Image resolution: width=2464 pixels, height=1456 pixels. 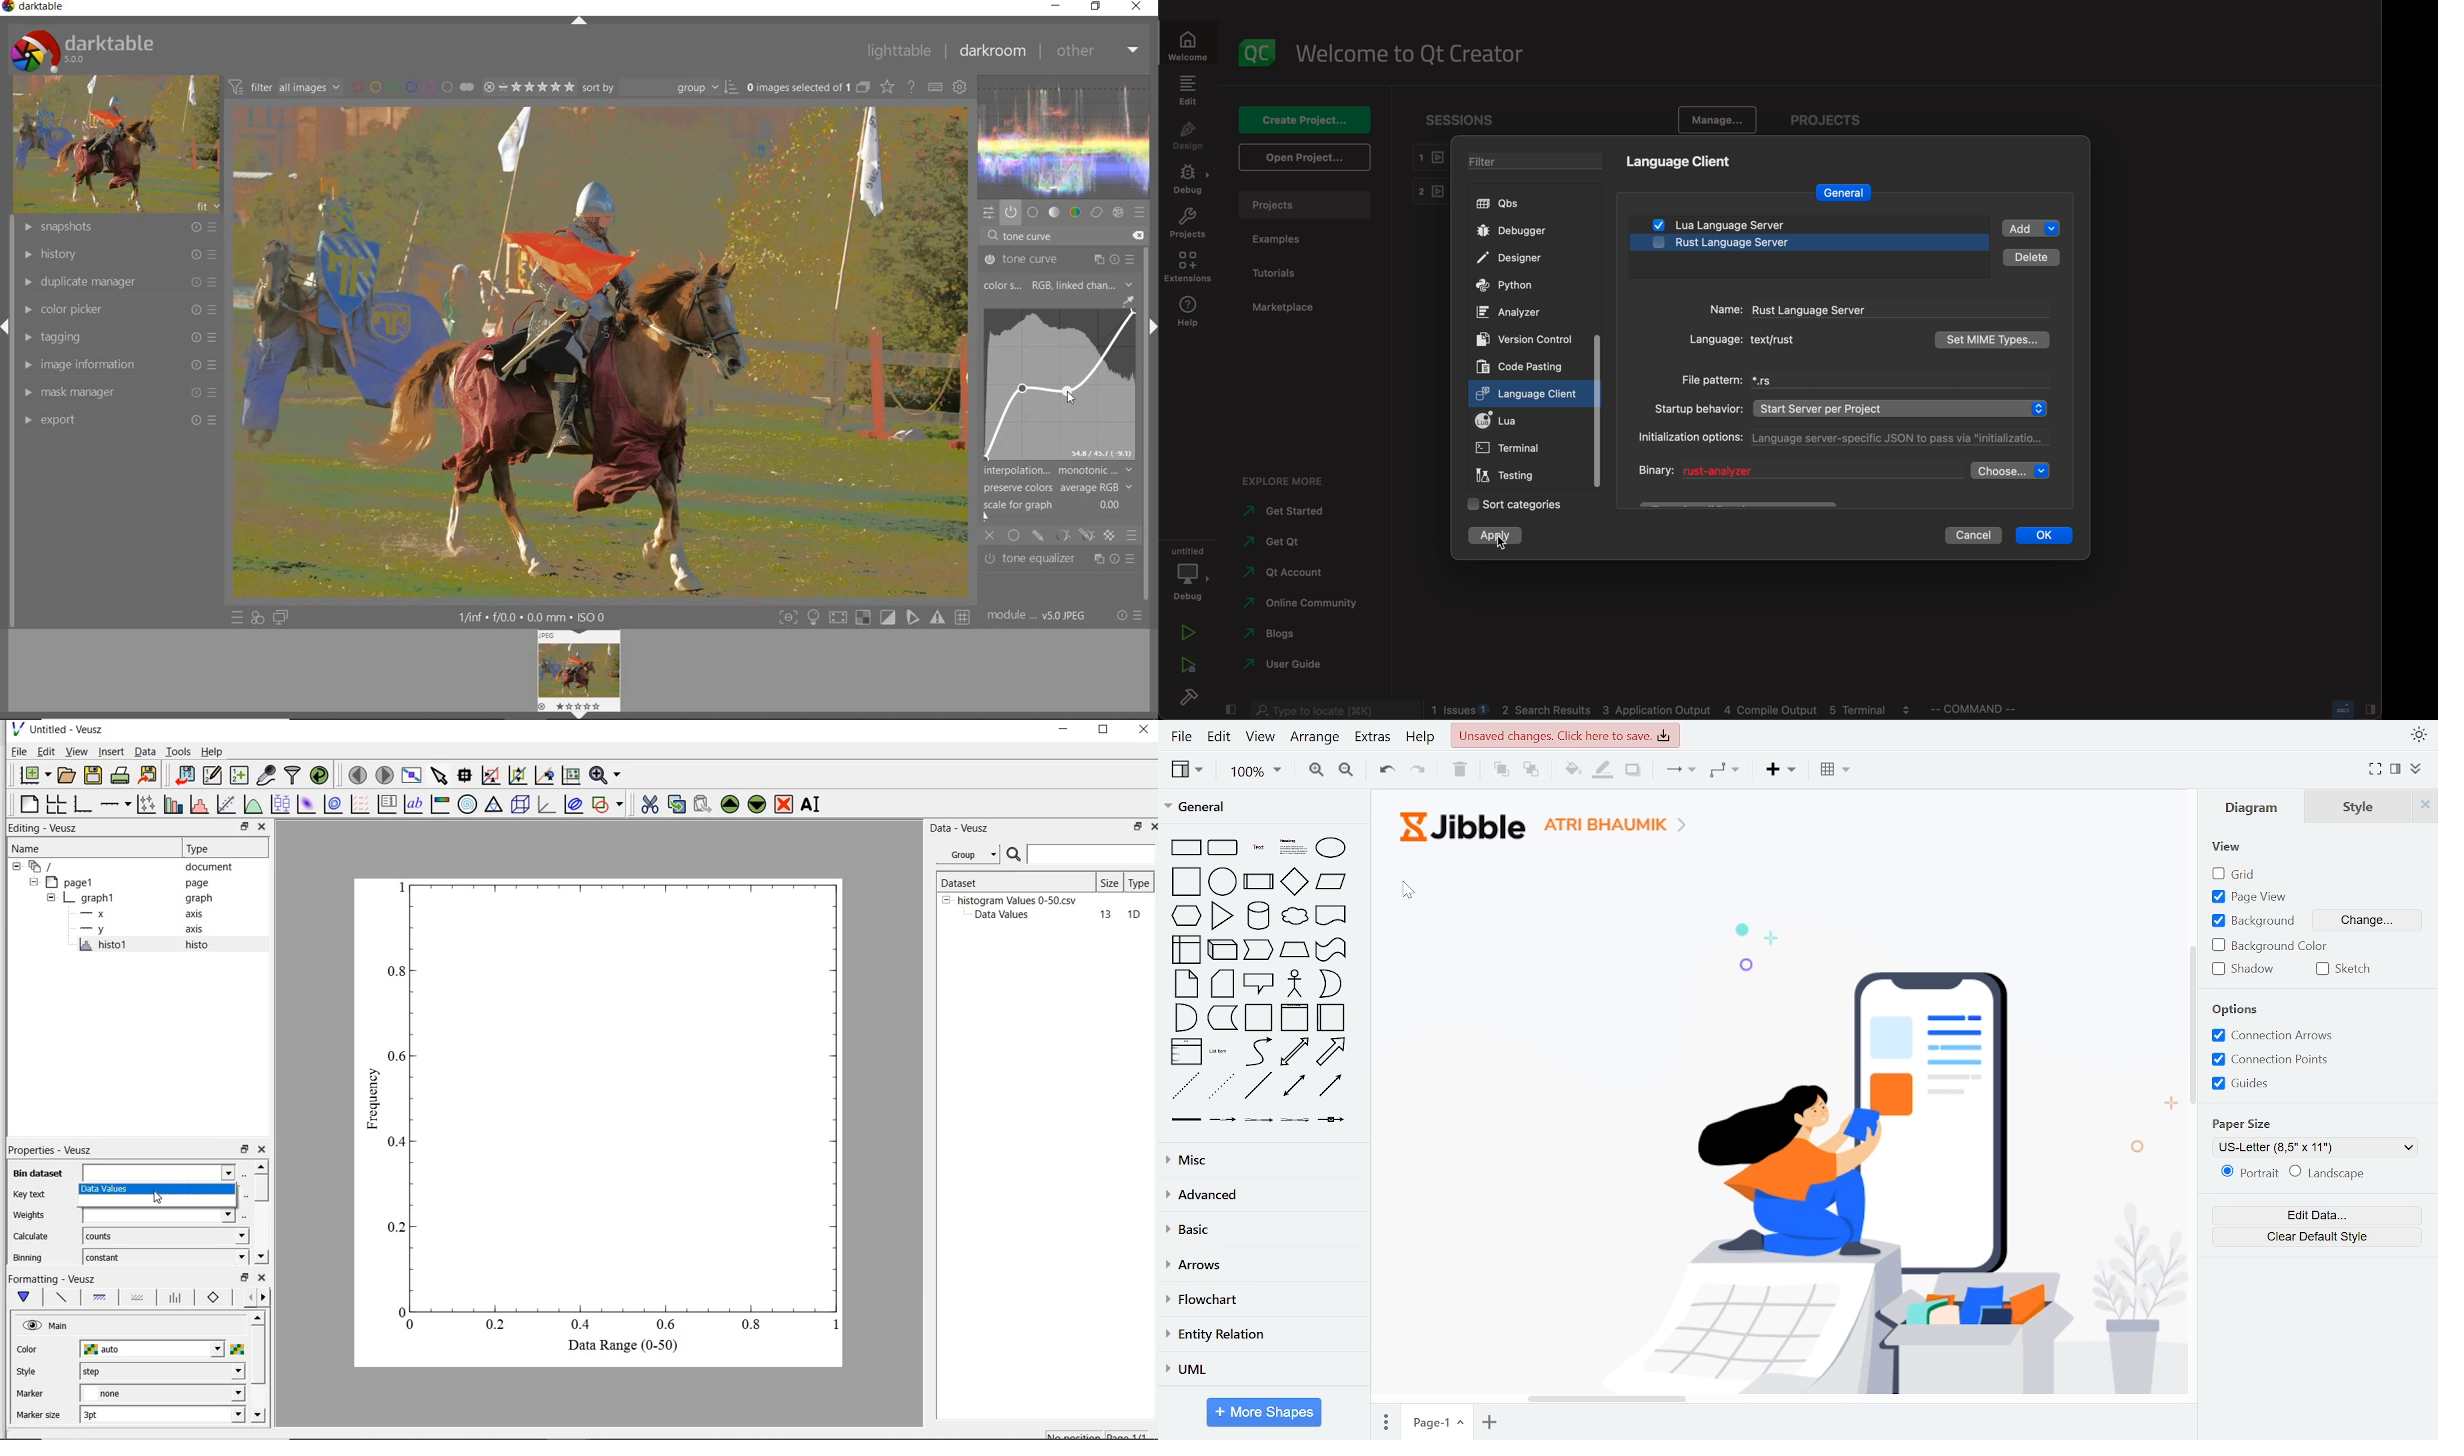 What do you see at coordinates (263, 1150) in the screenshot?
I see `close` at bounding box center [263, 1150].